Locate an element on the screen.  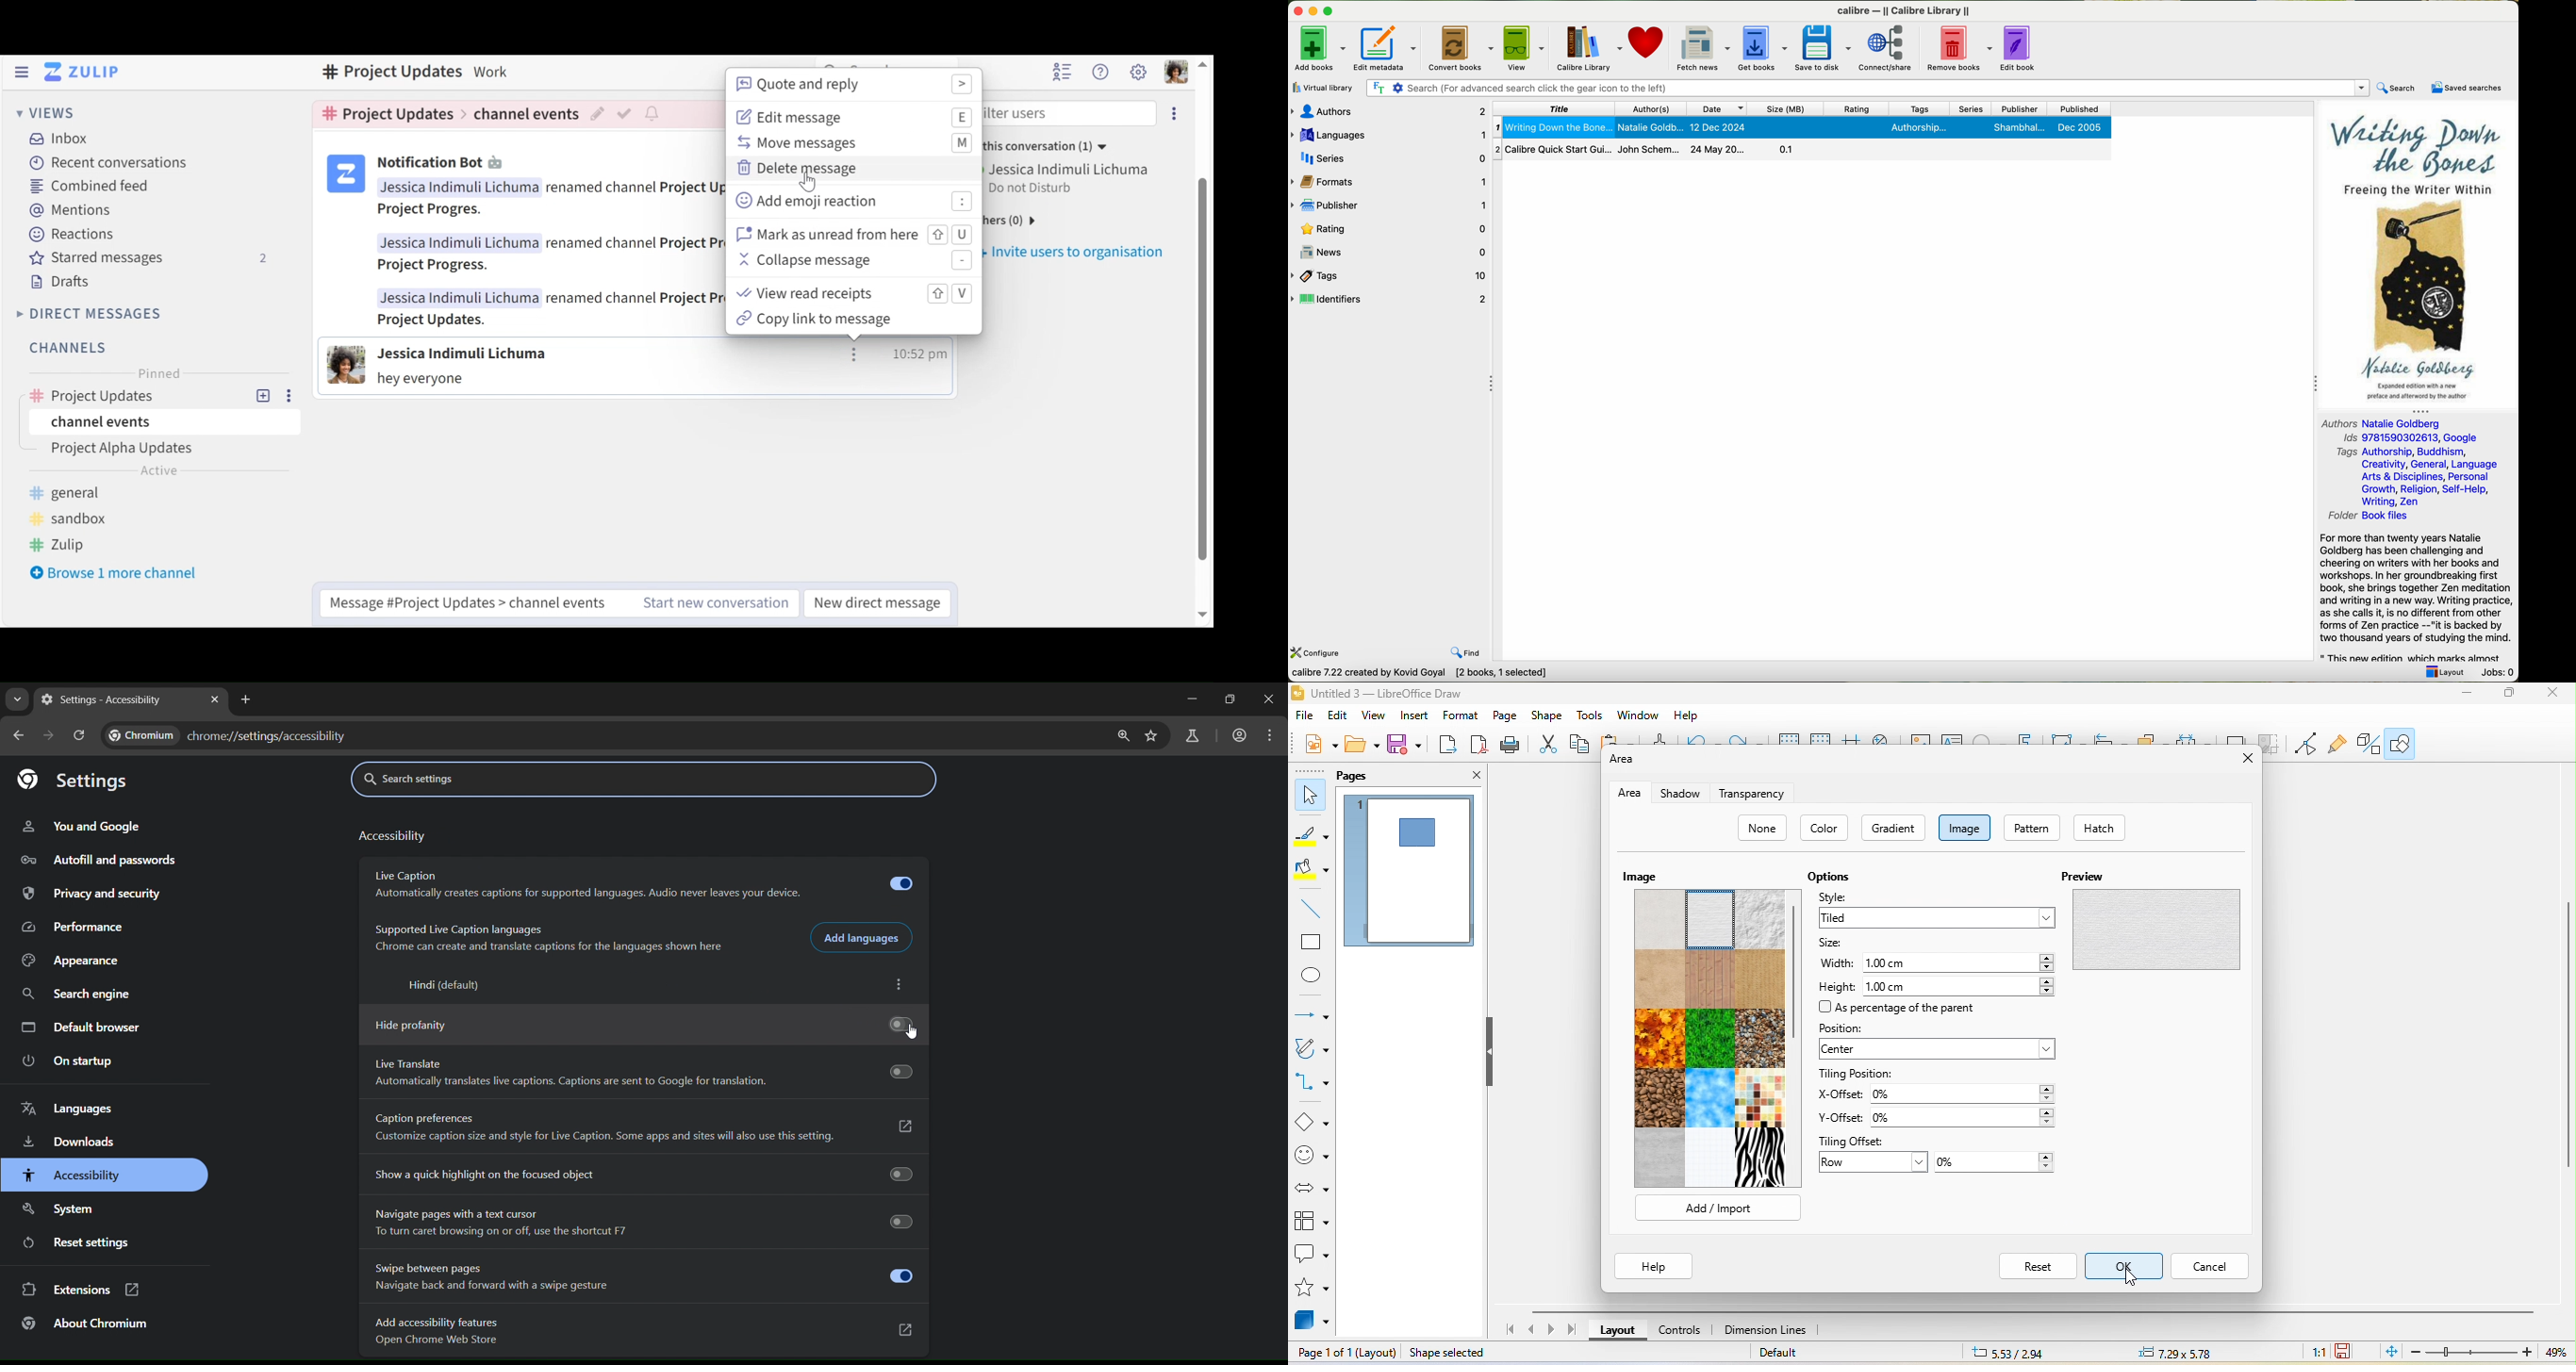
width is located at coordinates (1837, 965).